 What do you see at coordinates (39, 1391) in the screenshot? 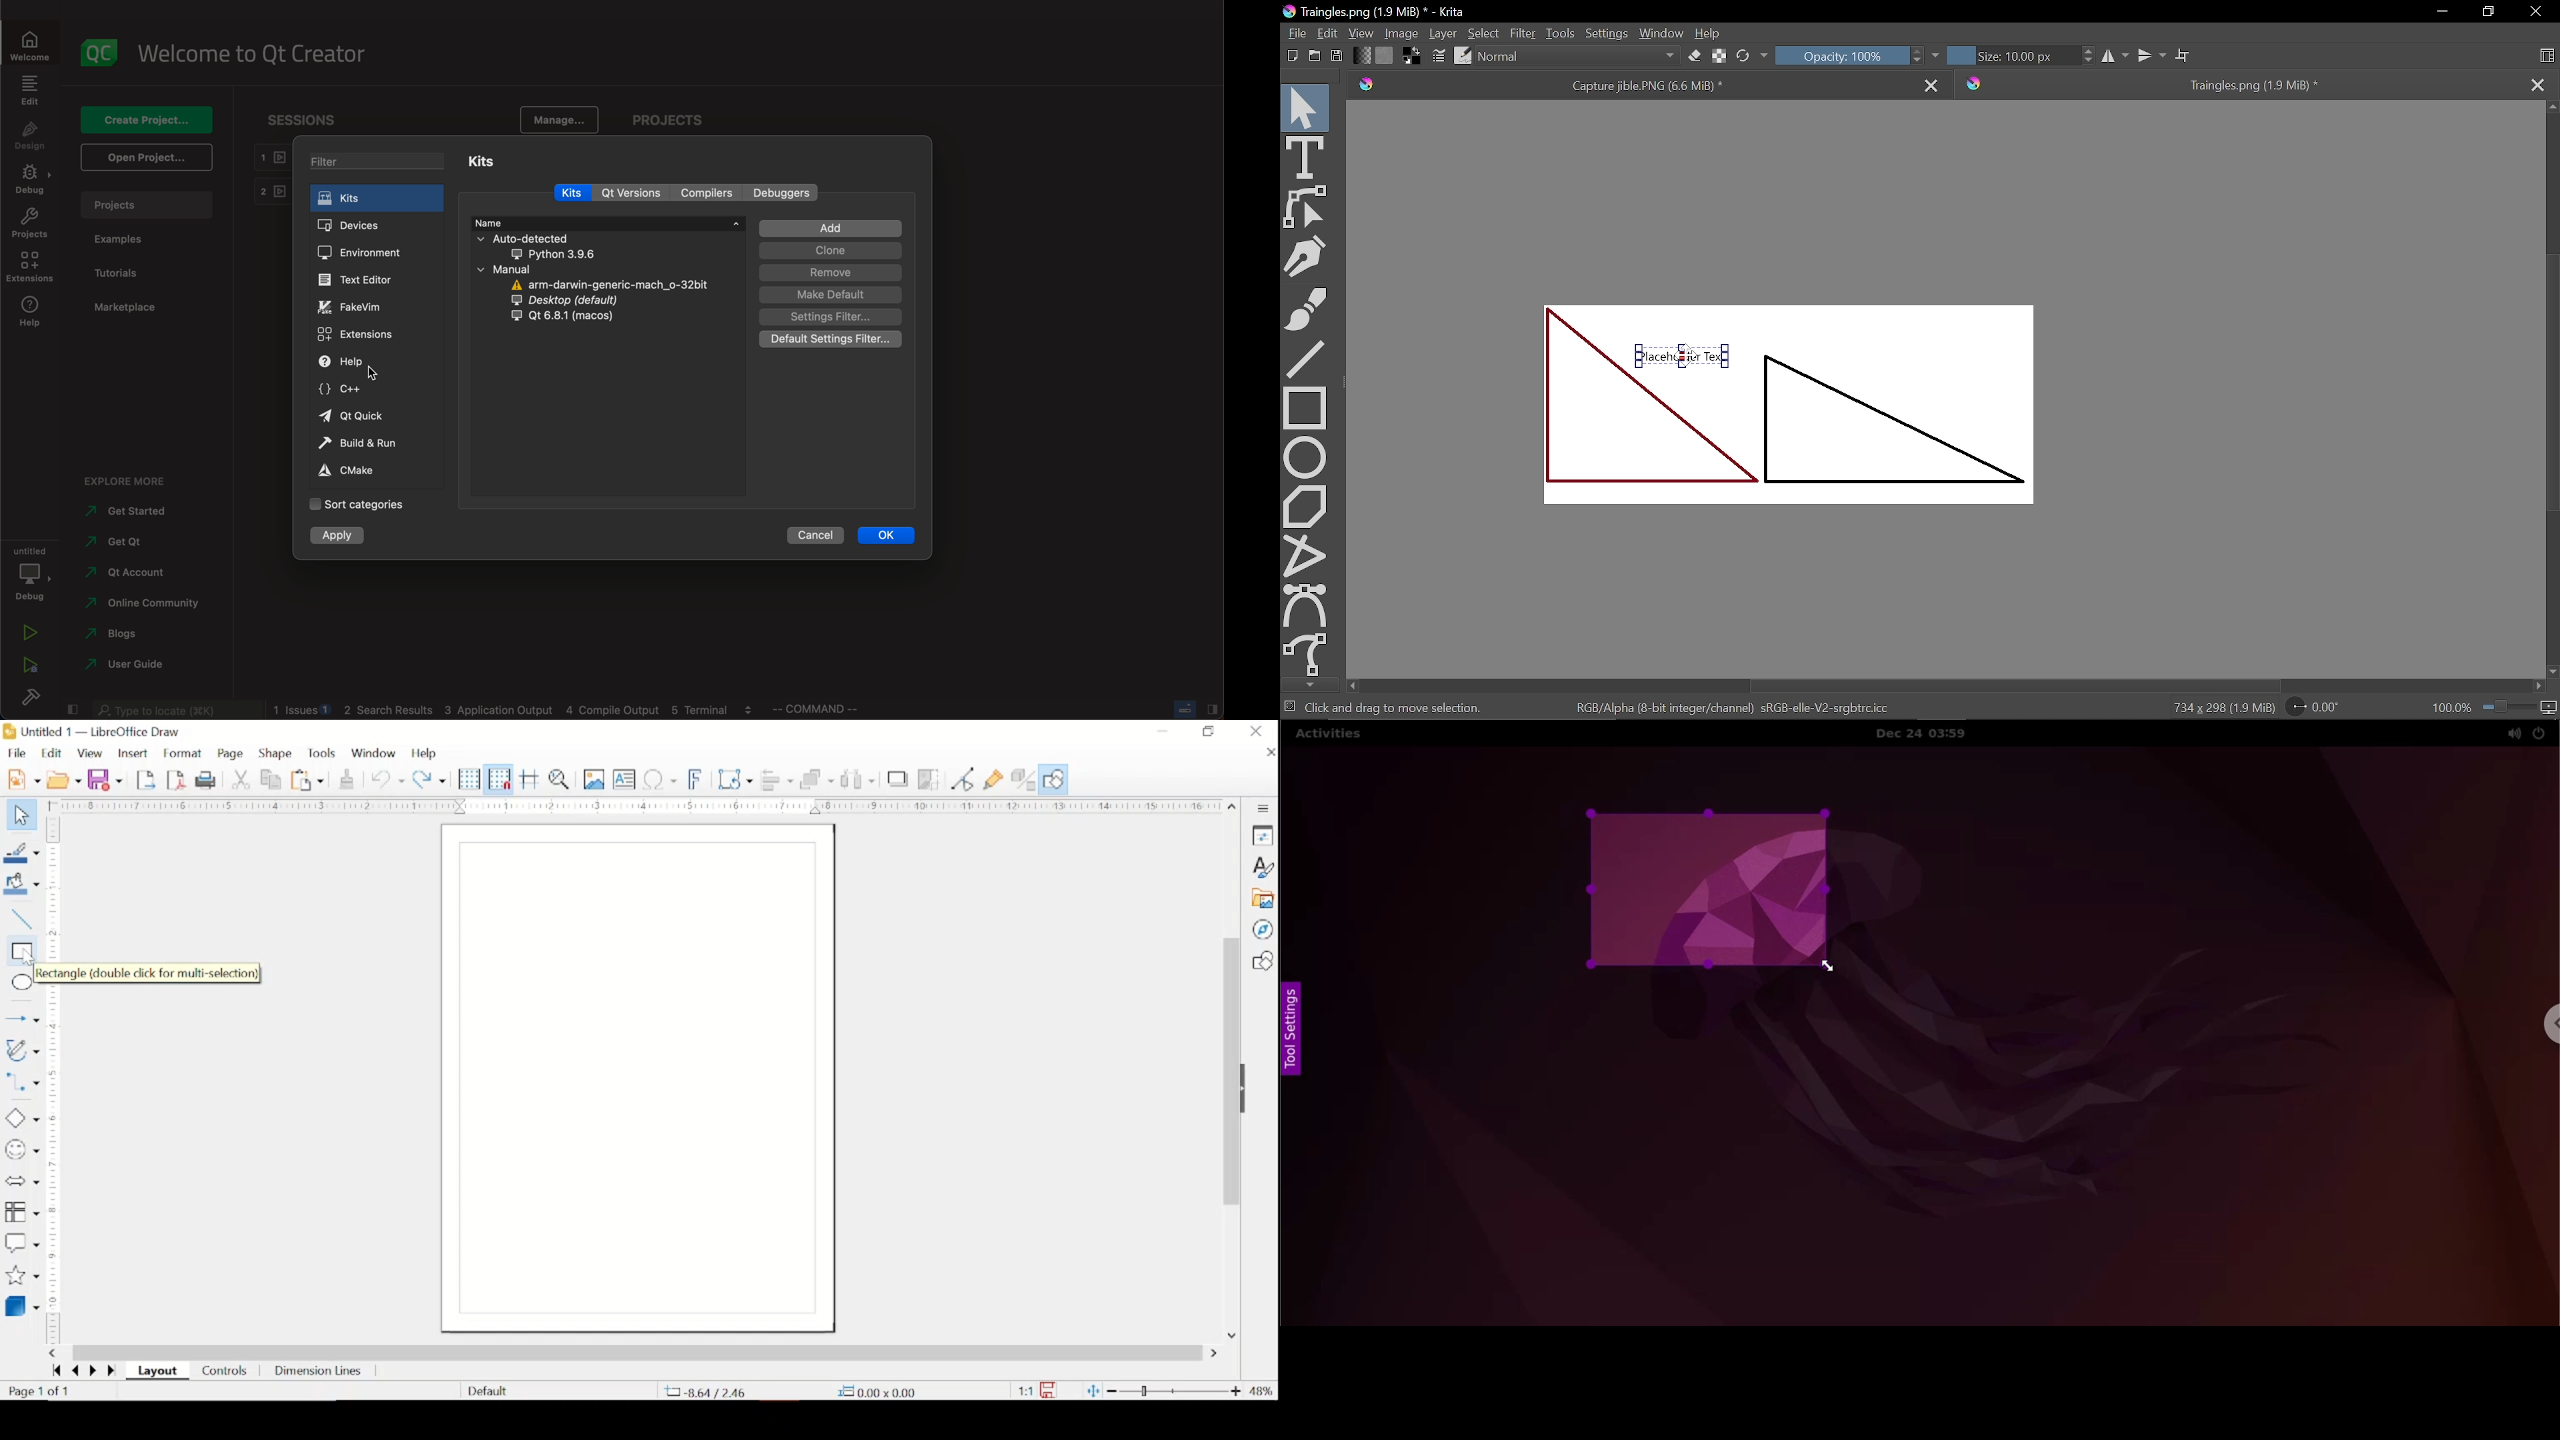
I see `page 1 of 1` at bounding box center [39, 1391].